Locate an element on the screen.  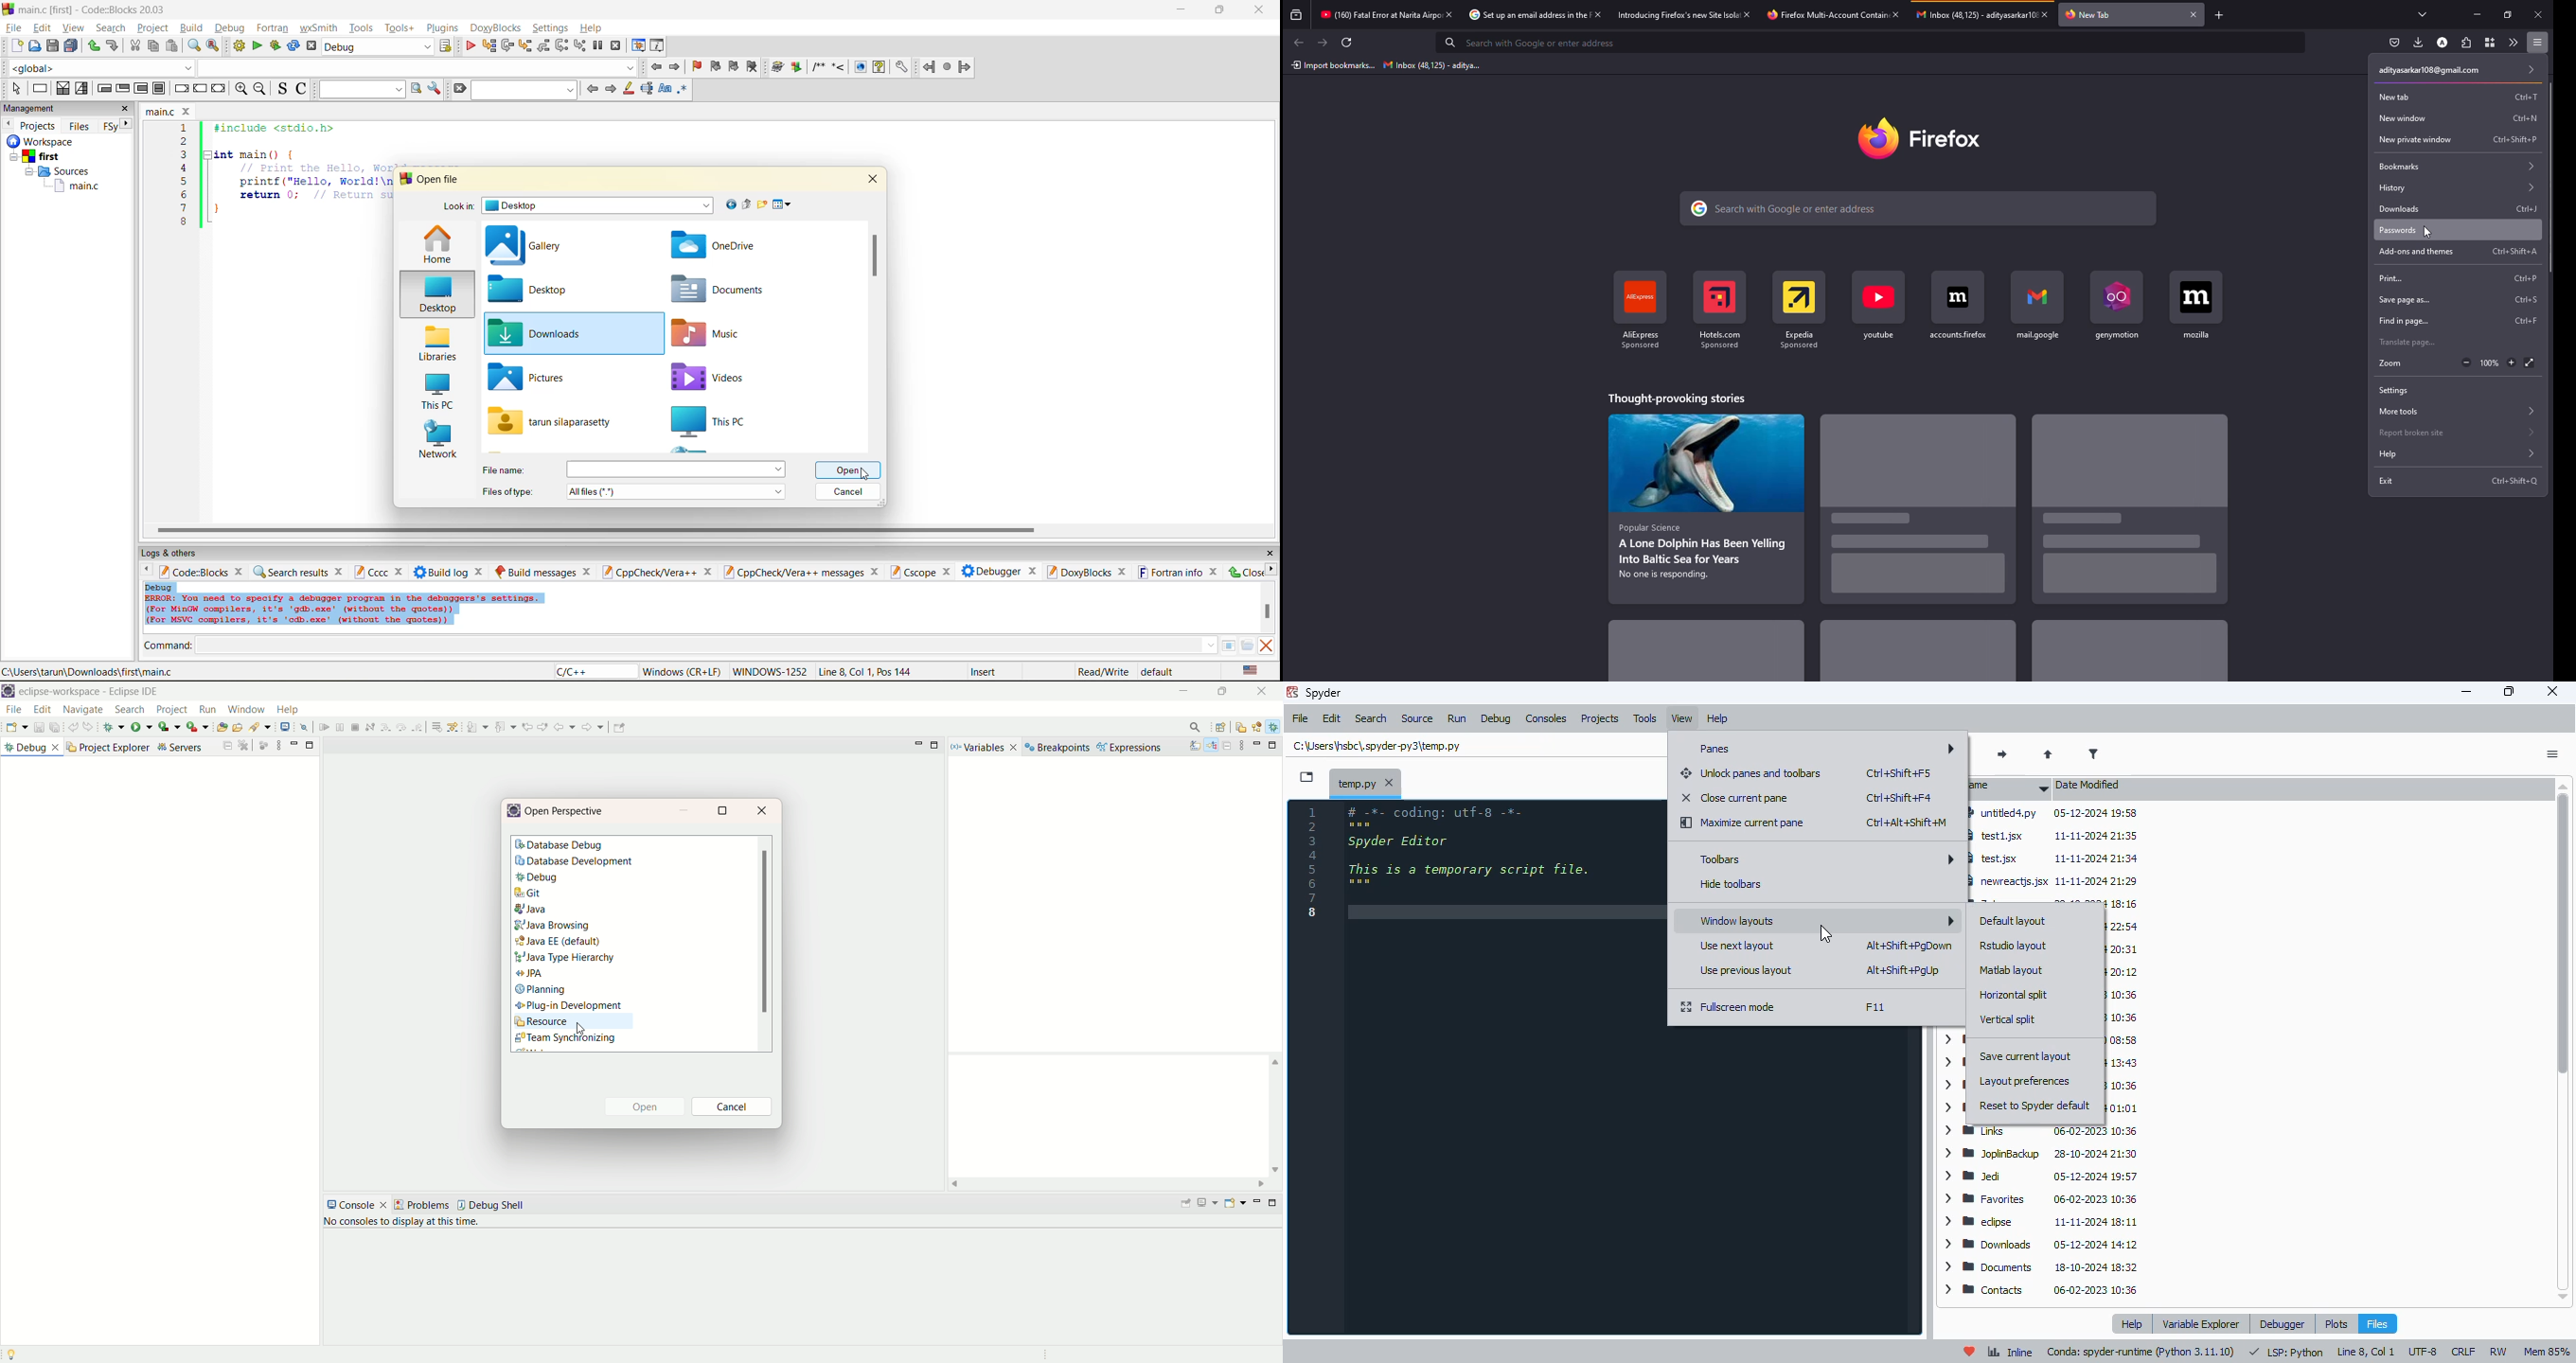
variable explorer is located at coordinates (2201, 1323).